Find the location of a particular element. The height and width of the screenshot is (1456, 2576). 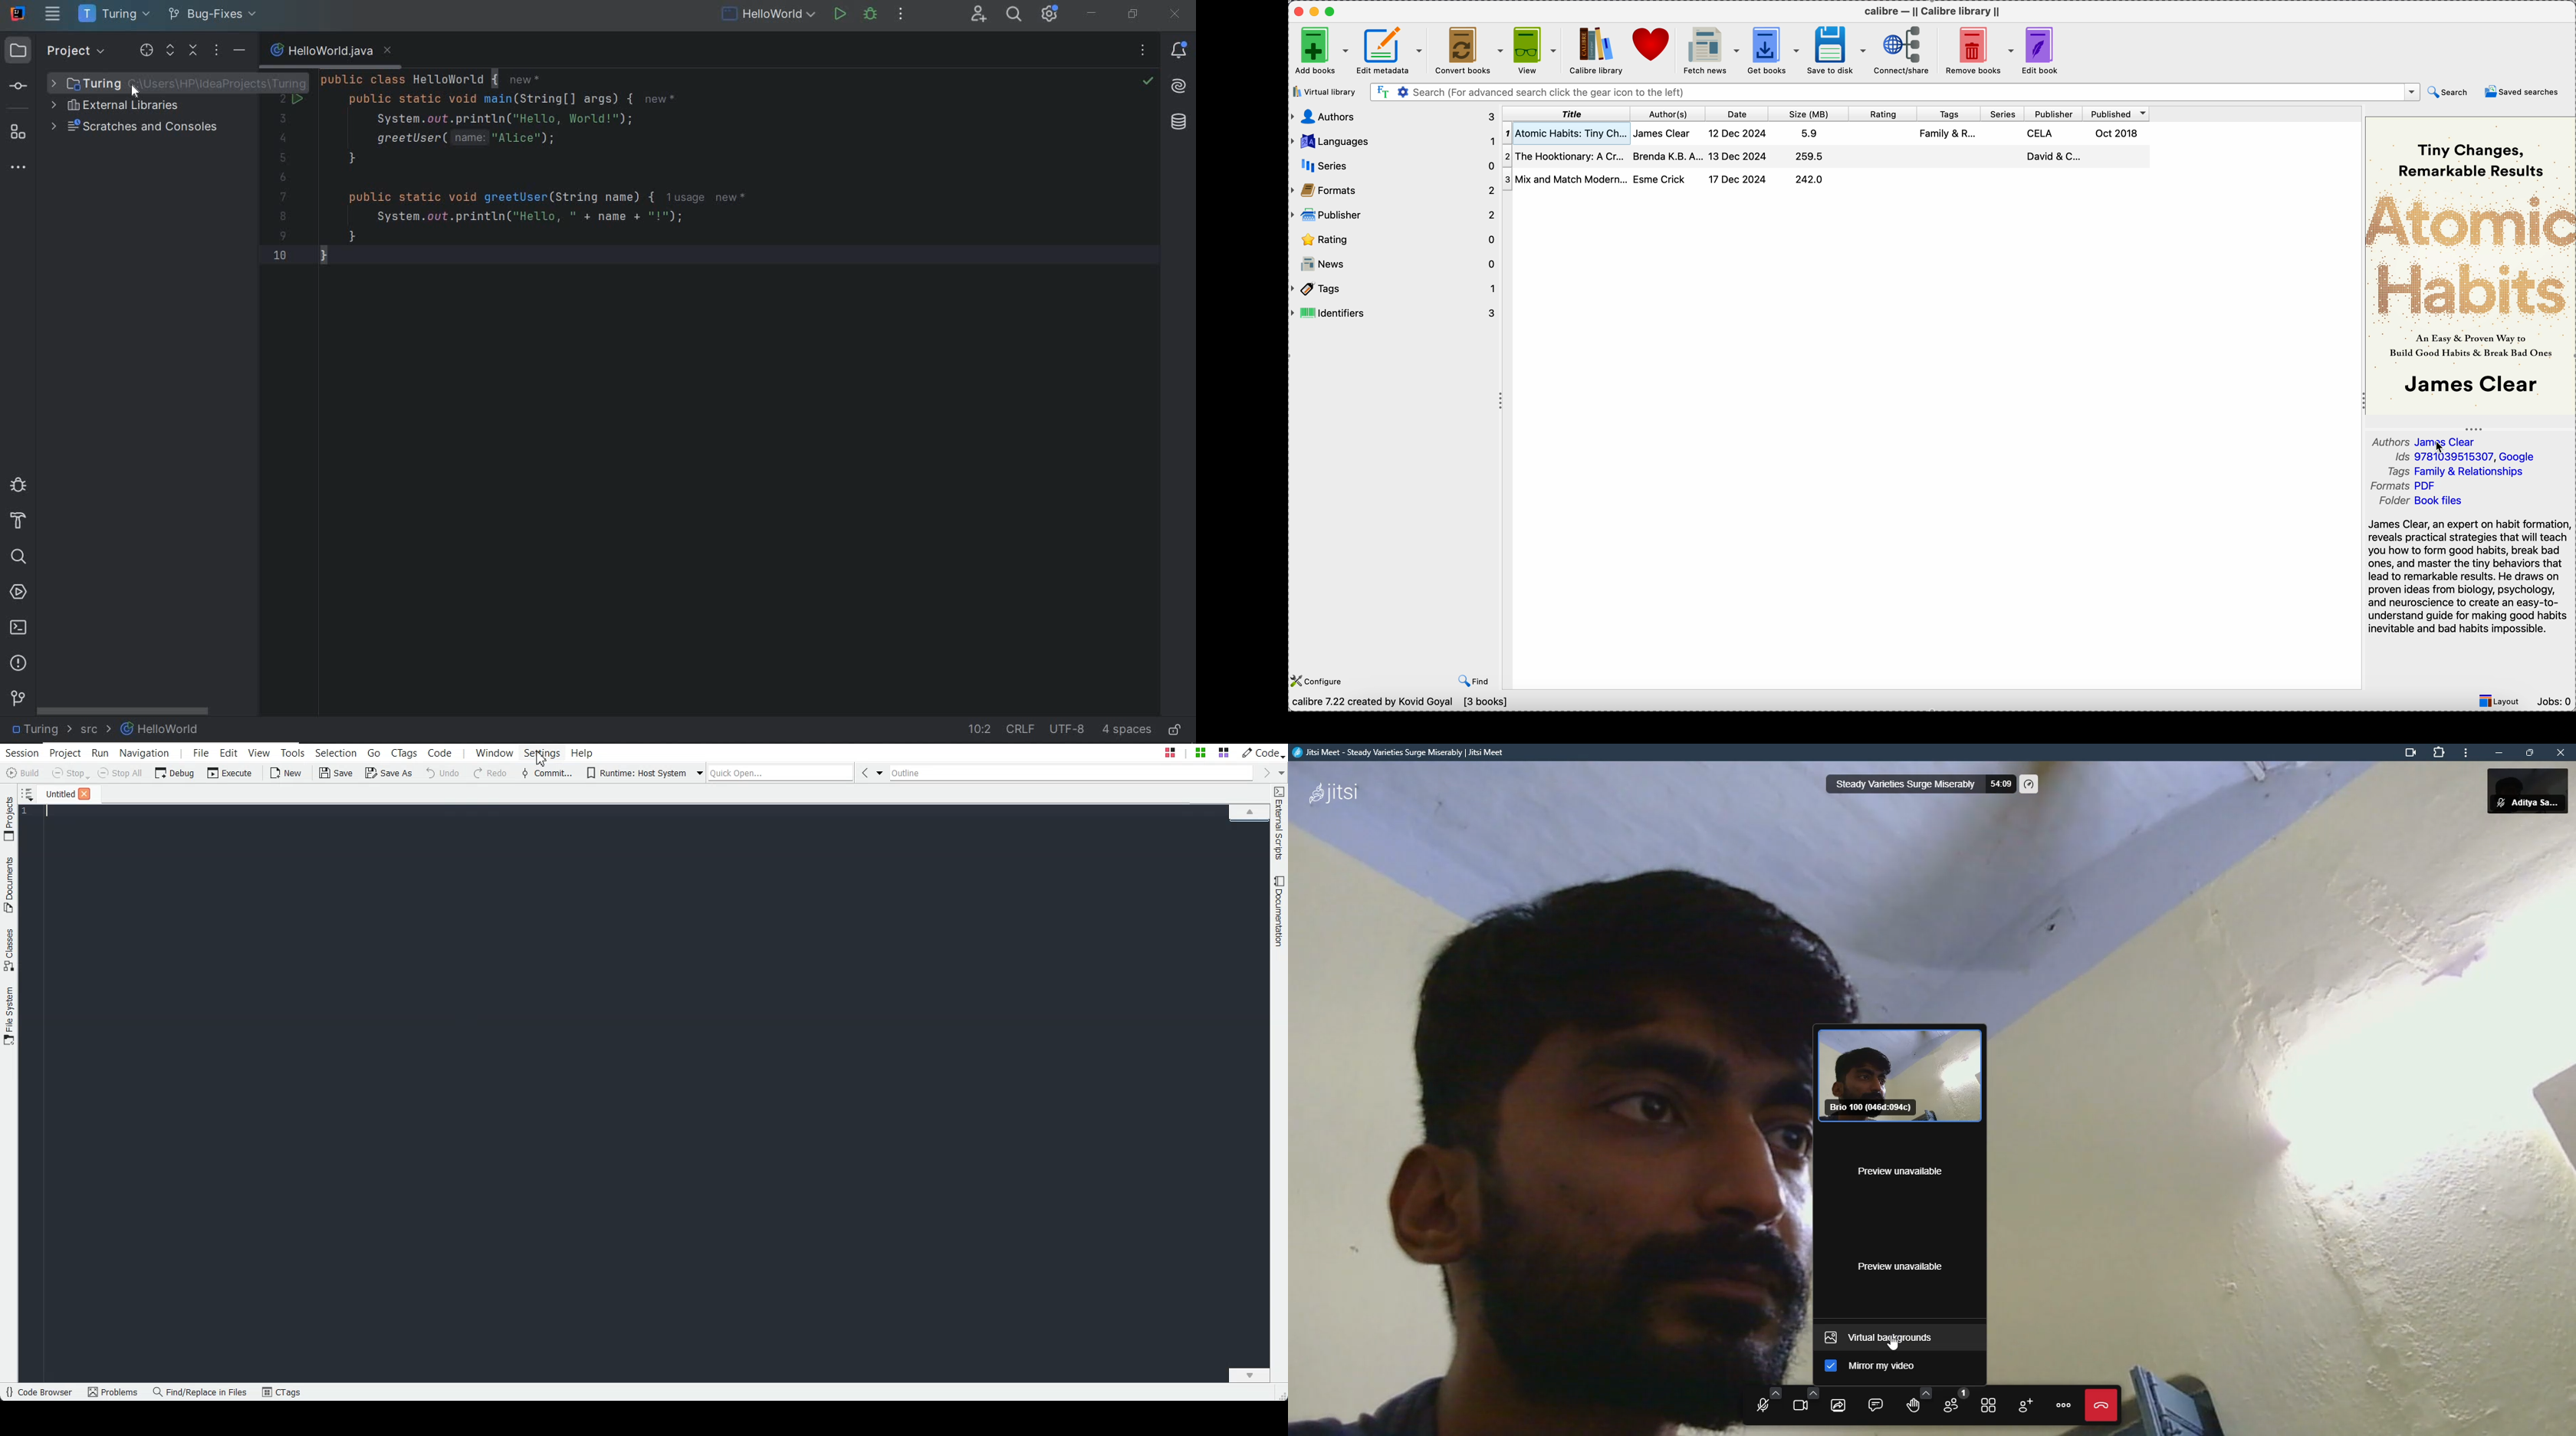

code is located at coordinates (601, 167).